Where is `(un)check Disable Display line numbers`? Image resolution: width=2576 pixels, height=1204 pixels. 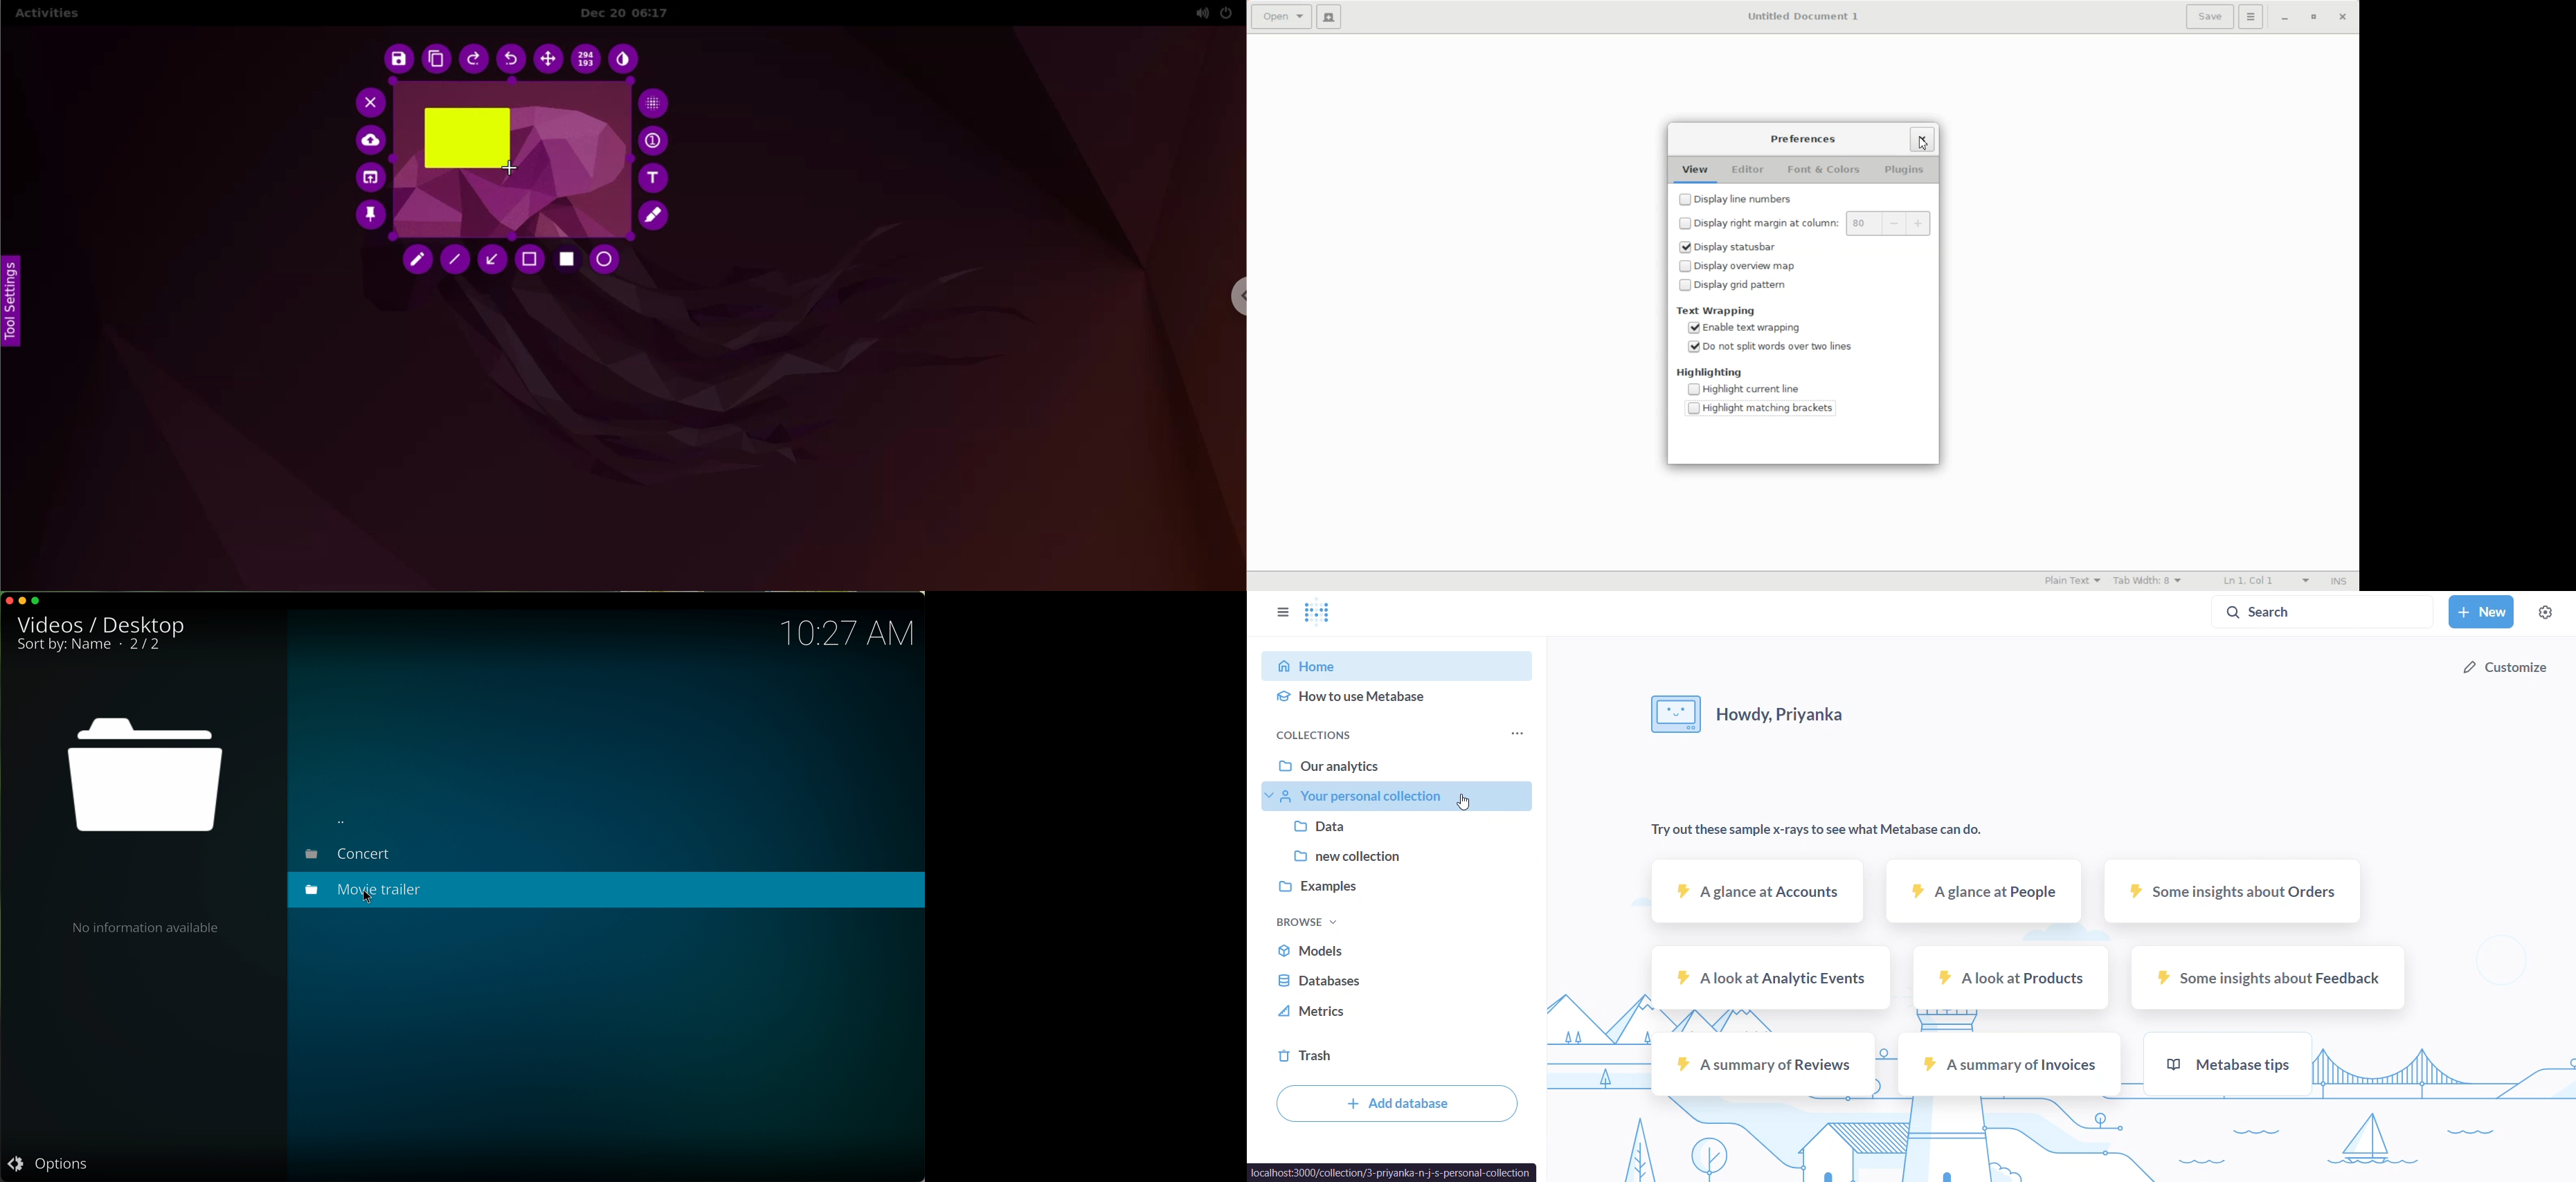 (un)check Disable Display line numbers is located at coordinates (1766, 198).